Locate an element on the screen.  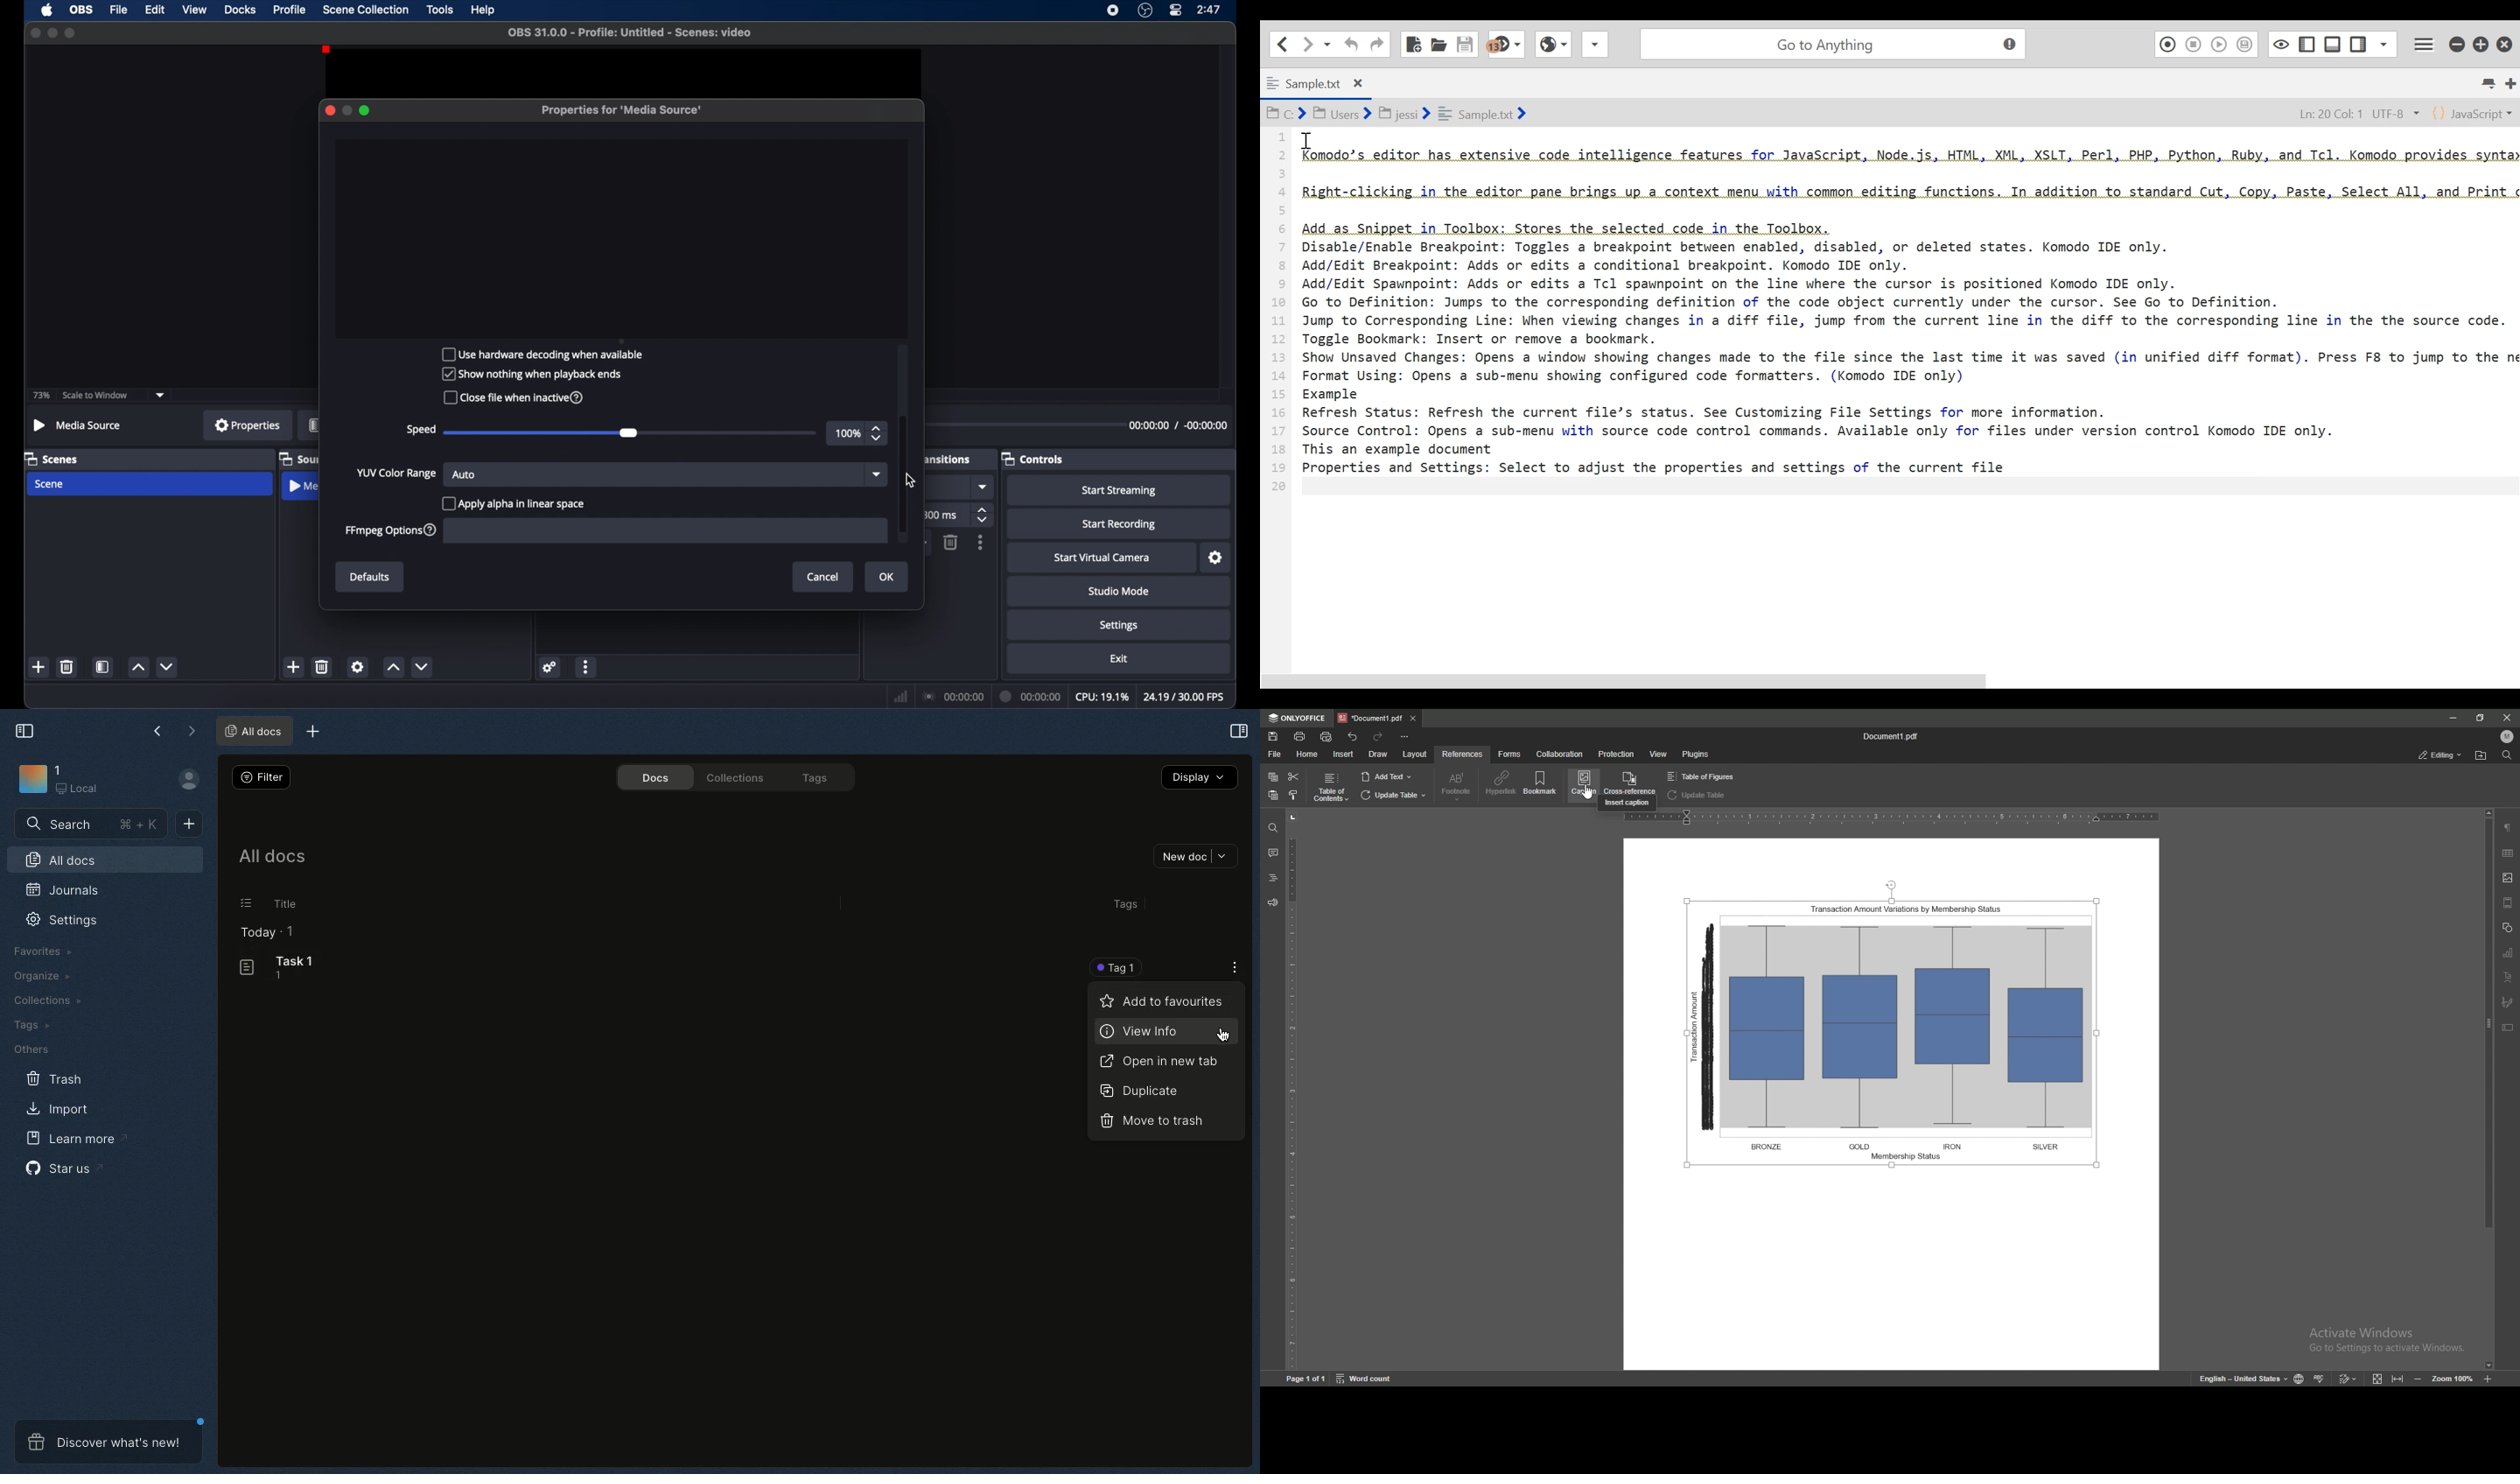
plugins is located at coordinates (1694, 754).